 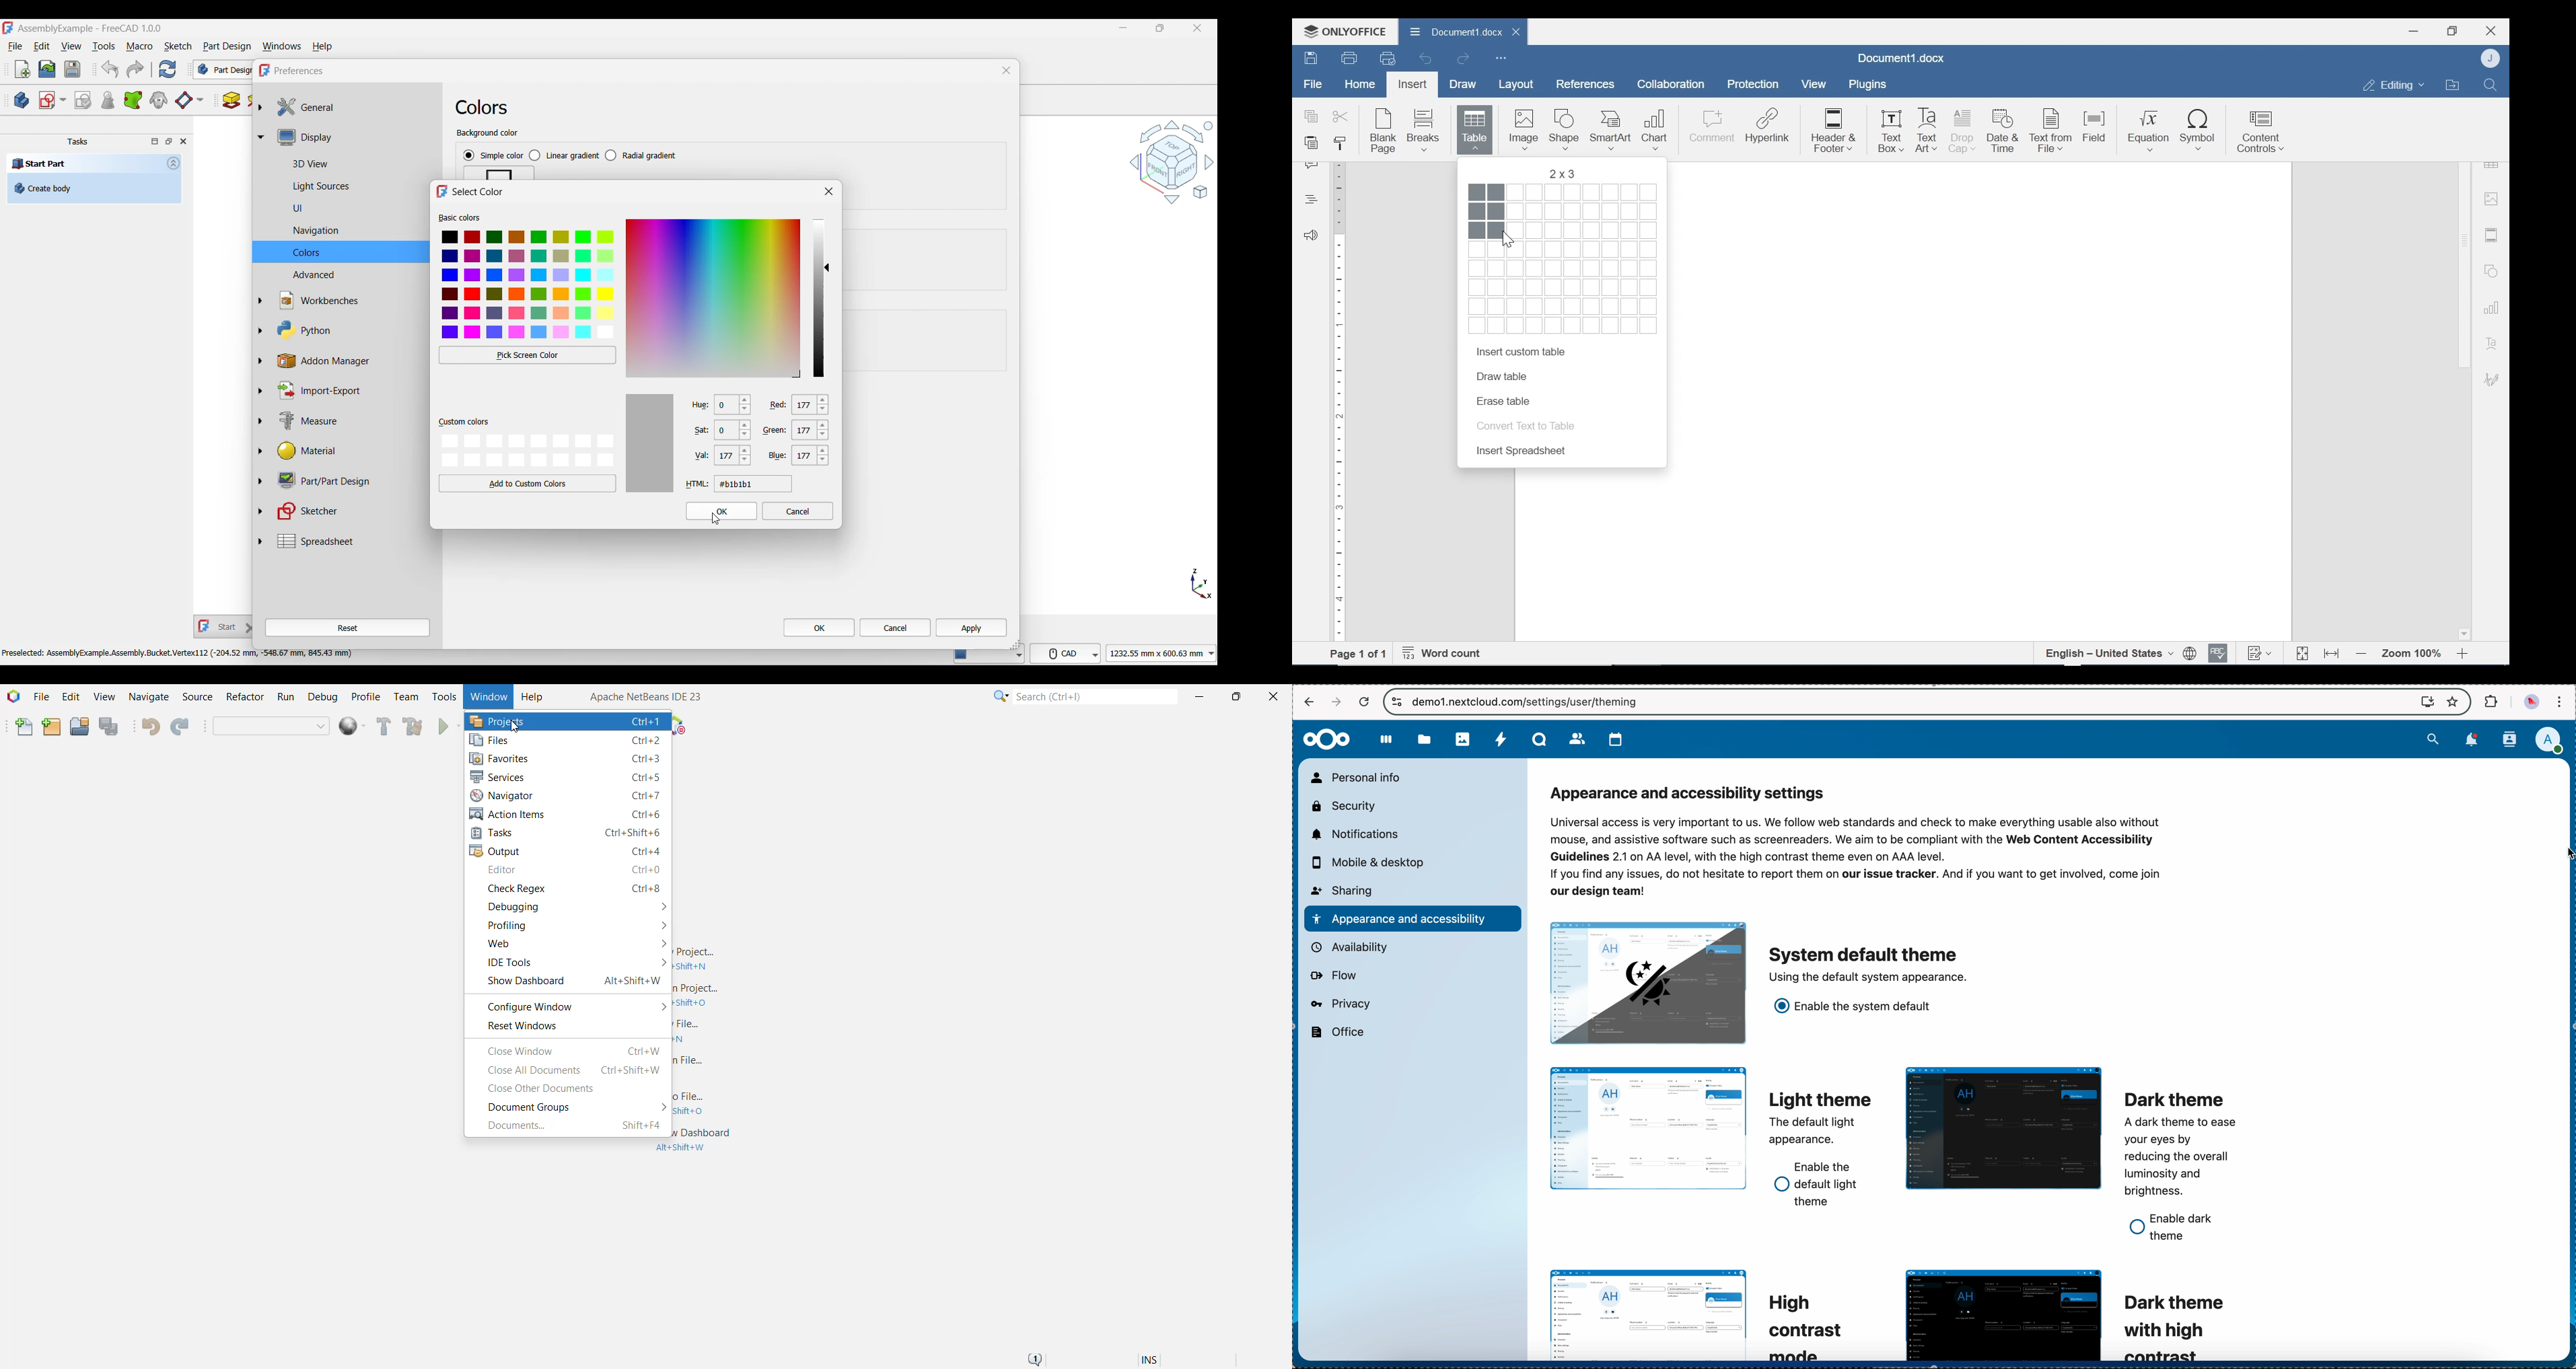 What do you see at coordinates (1903, 58) in the screenshot?
I see `Document1.docx` at bounding box center [1903, 58].